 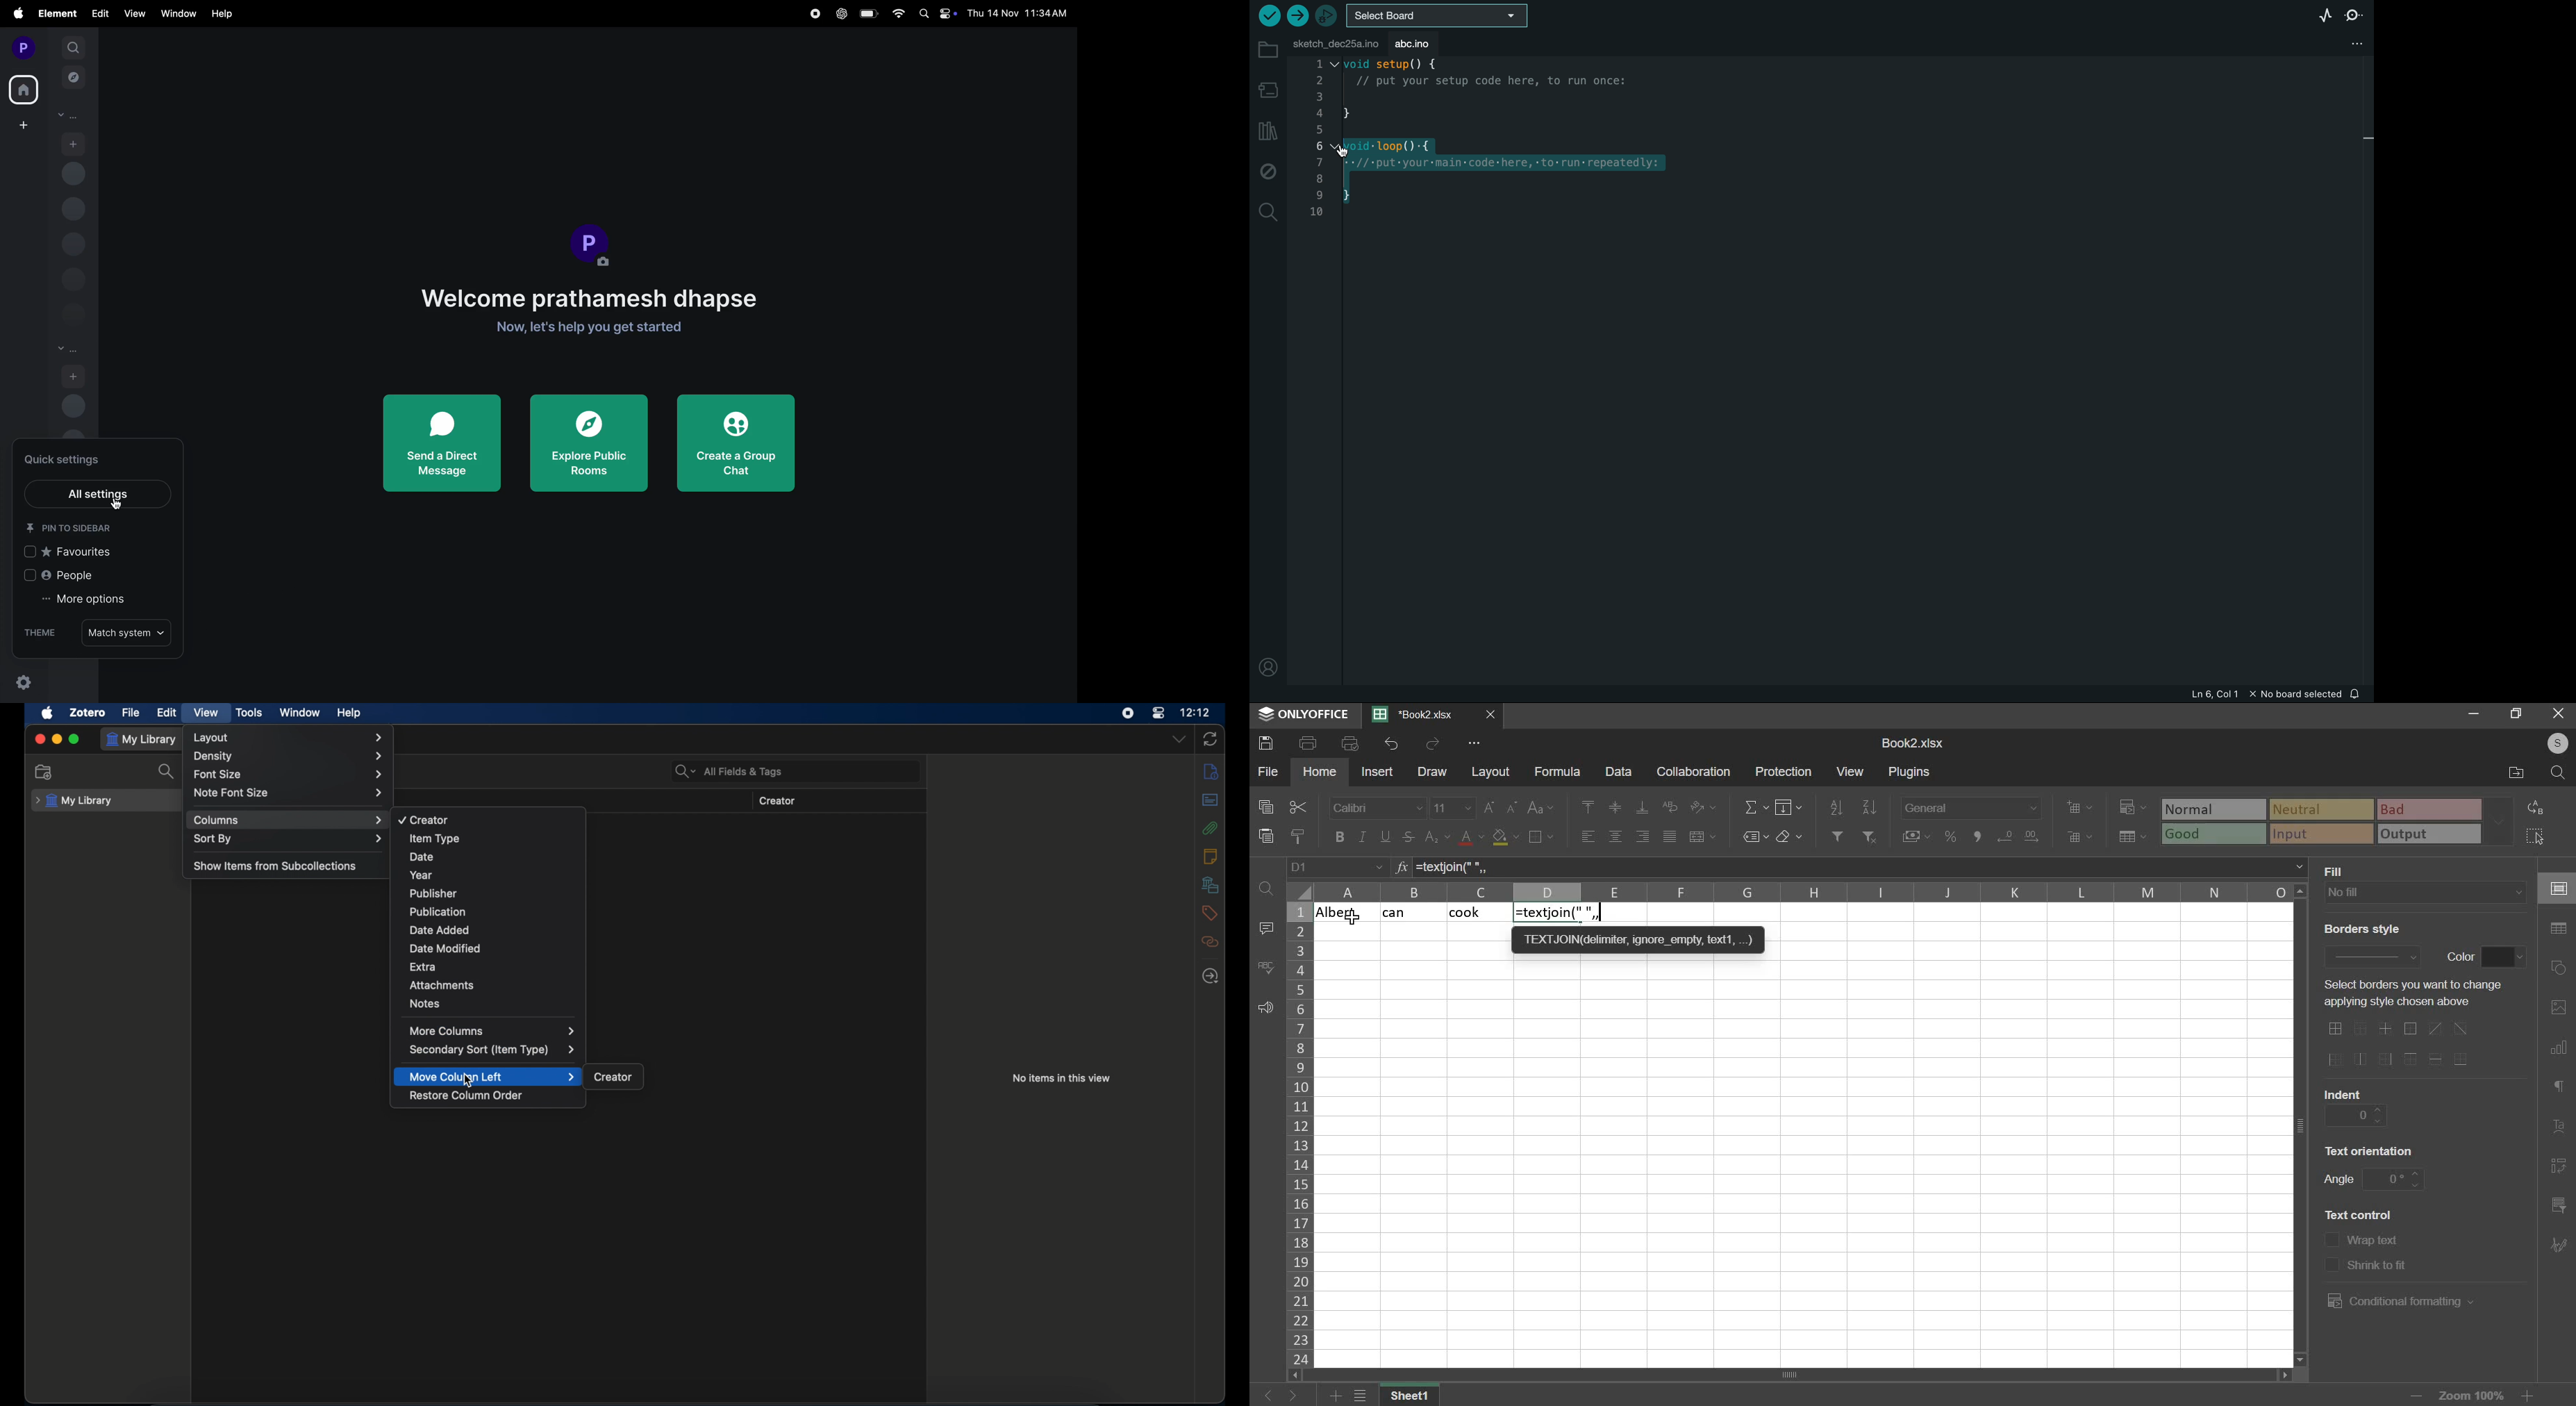 I want to click on text art, so click(x=2559, y=1130).